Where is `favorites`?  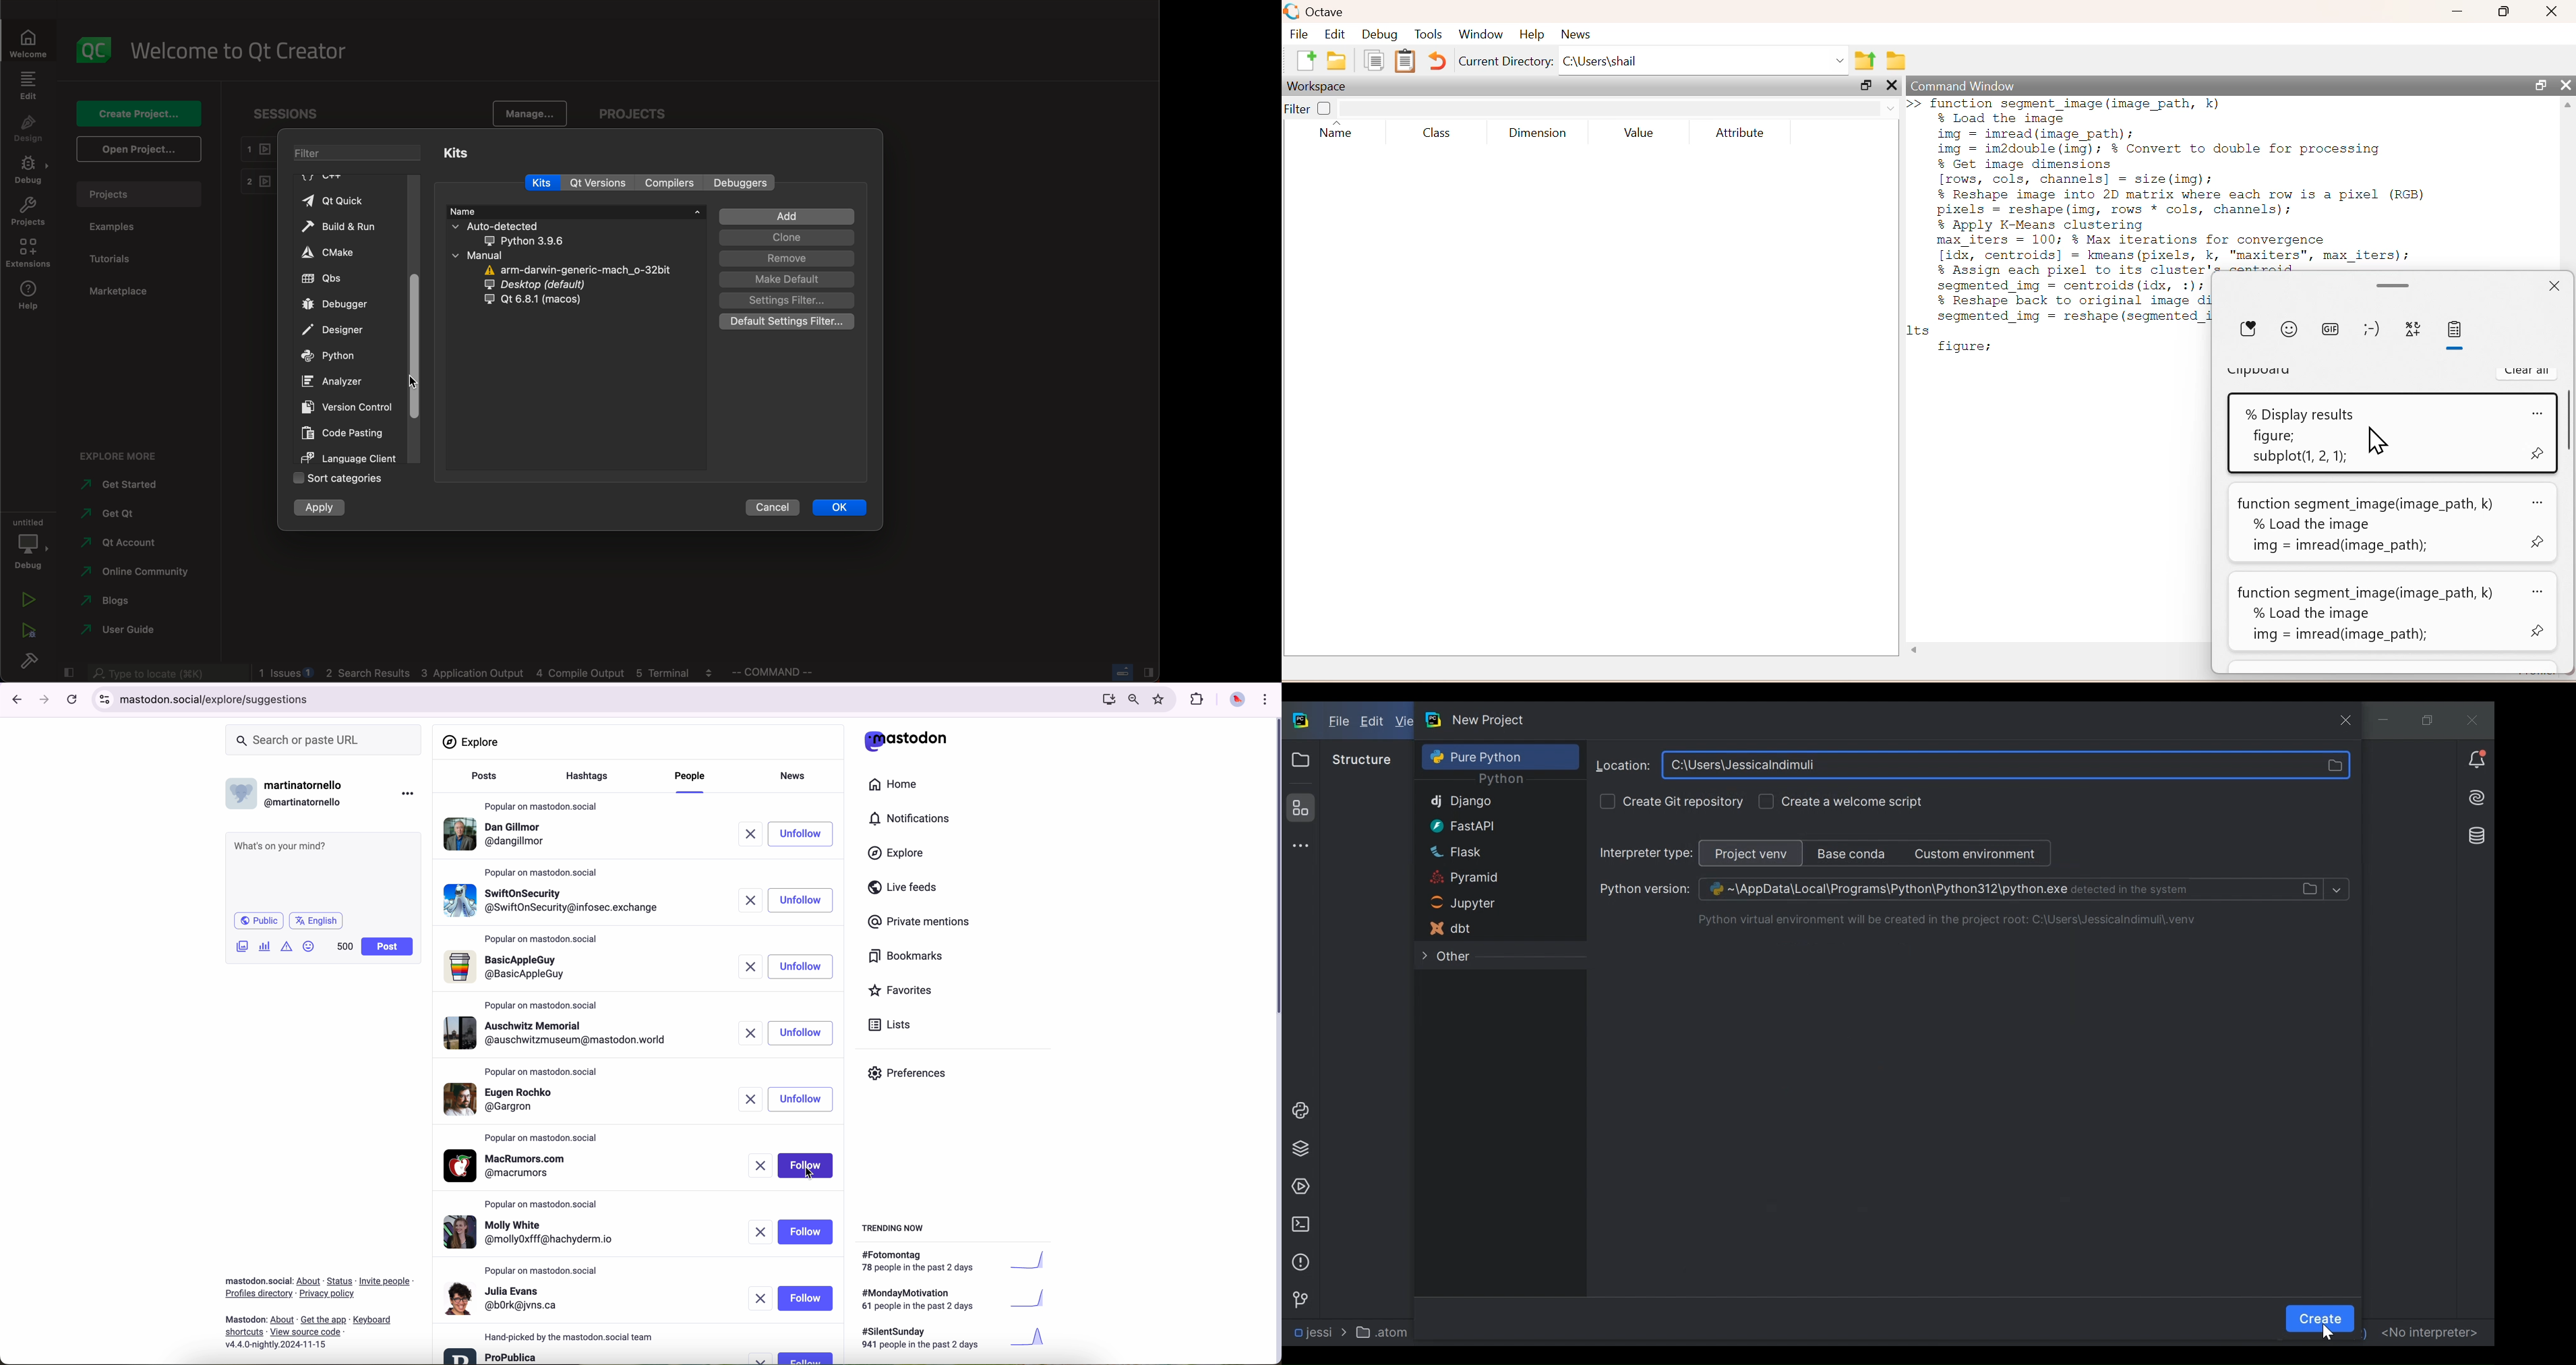 favorites is located at coordinates (1161, 700).